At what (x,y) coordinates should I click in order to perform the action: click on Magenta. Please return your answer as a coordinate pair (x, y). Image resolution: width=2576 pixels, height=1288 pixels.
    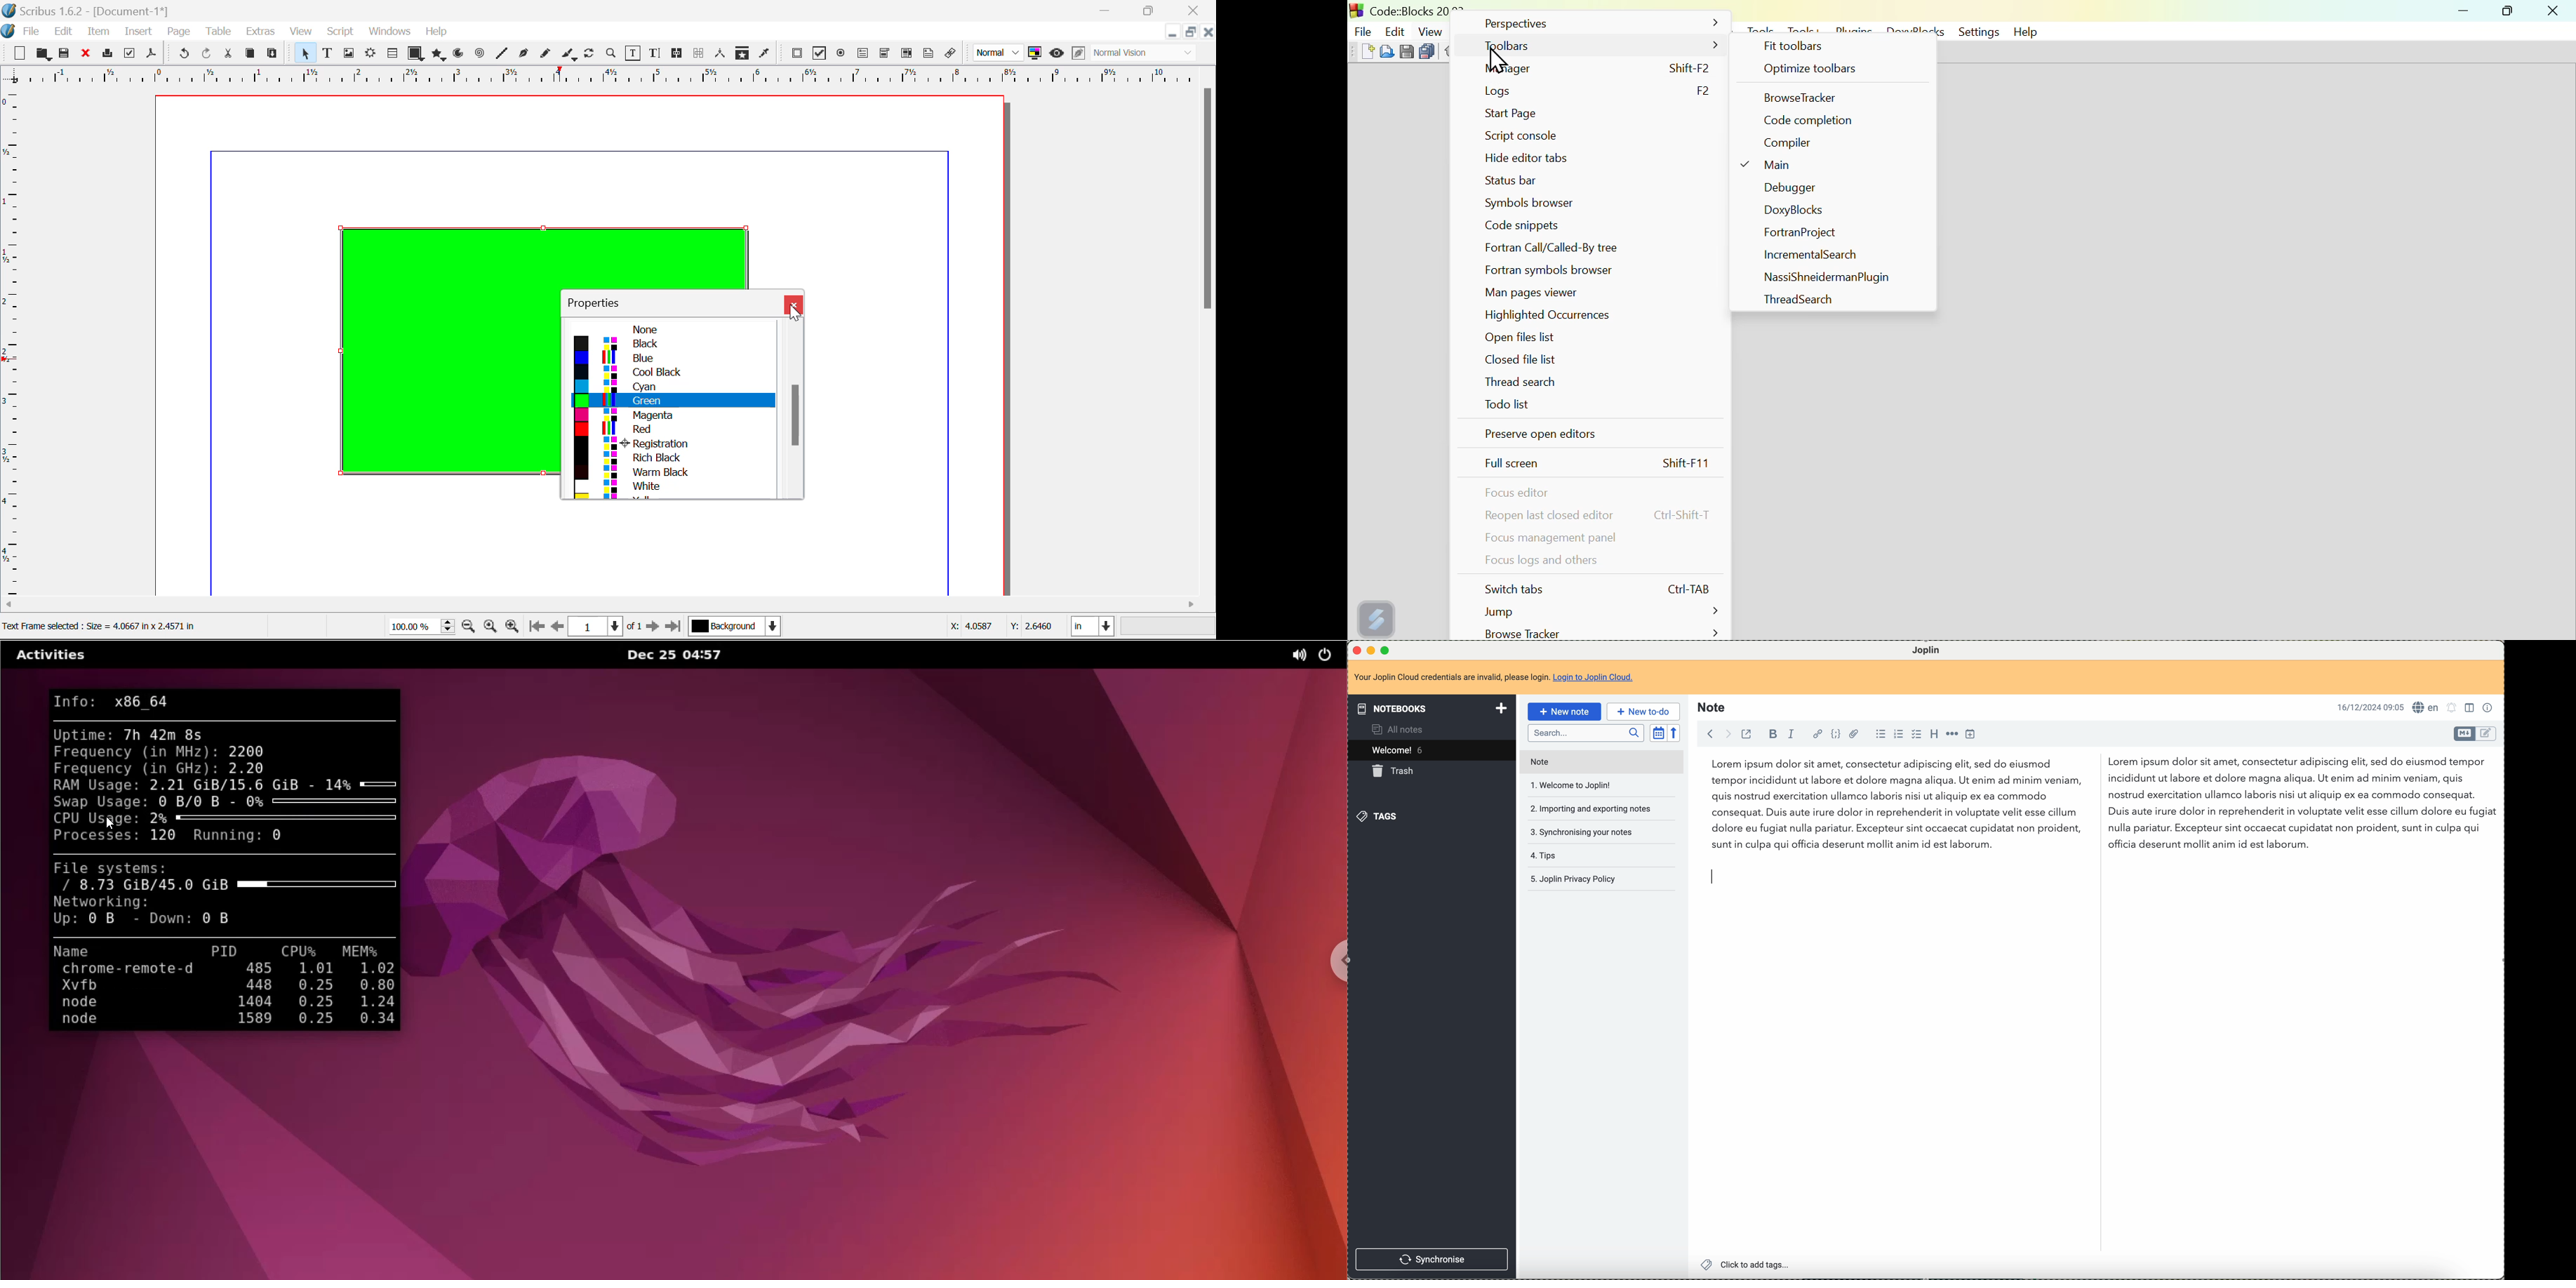
    Looking at the image, I should click on (674, 415).